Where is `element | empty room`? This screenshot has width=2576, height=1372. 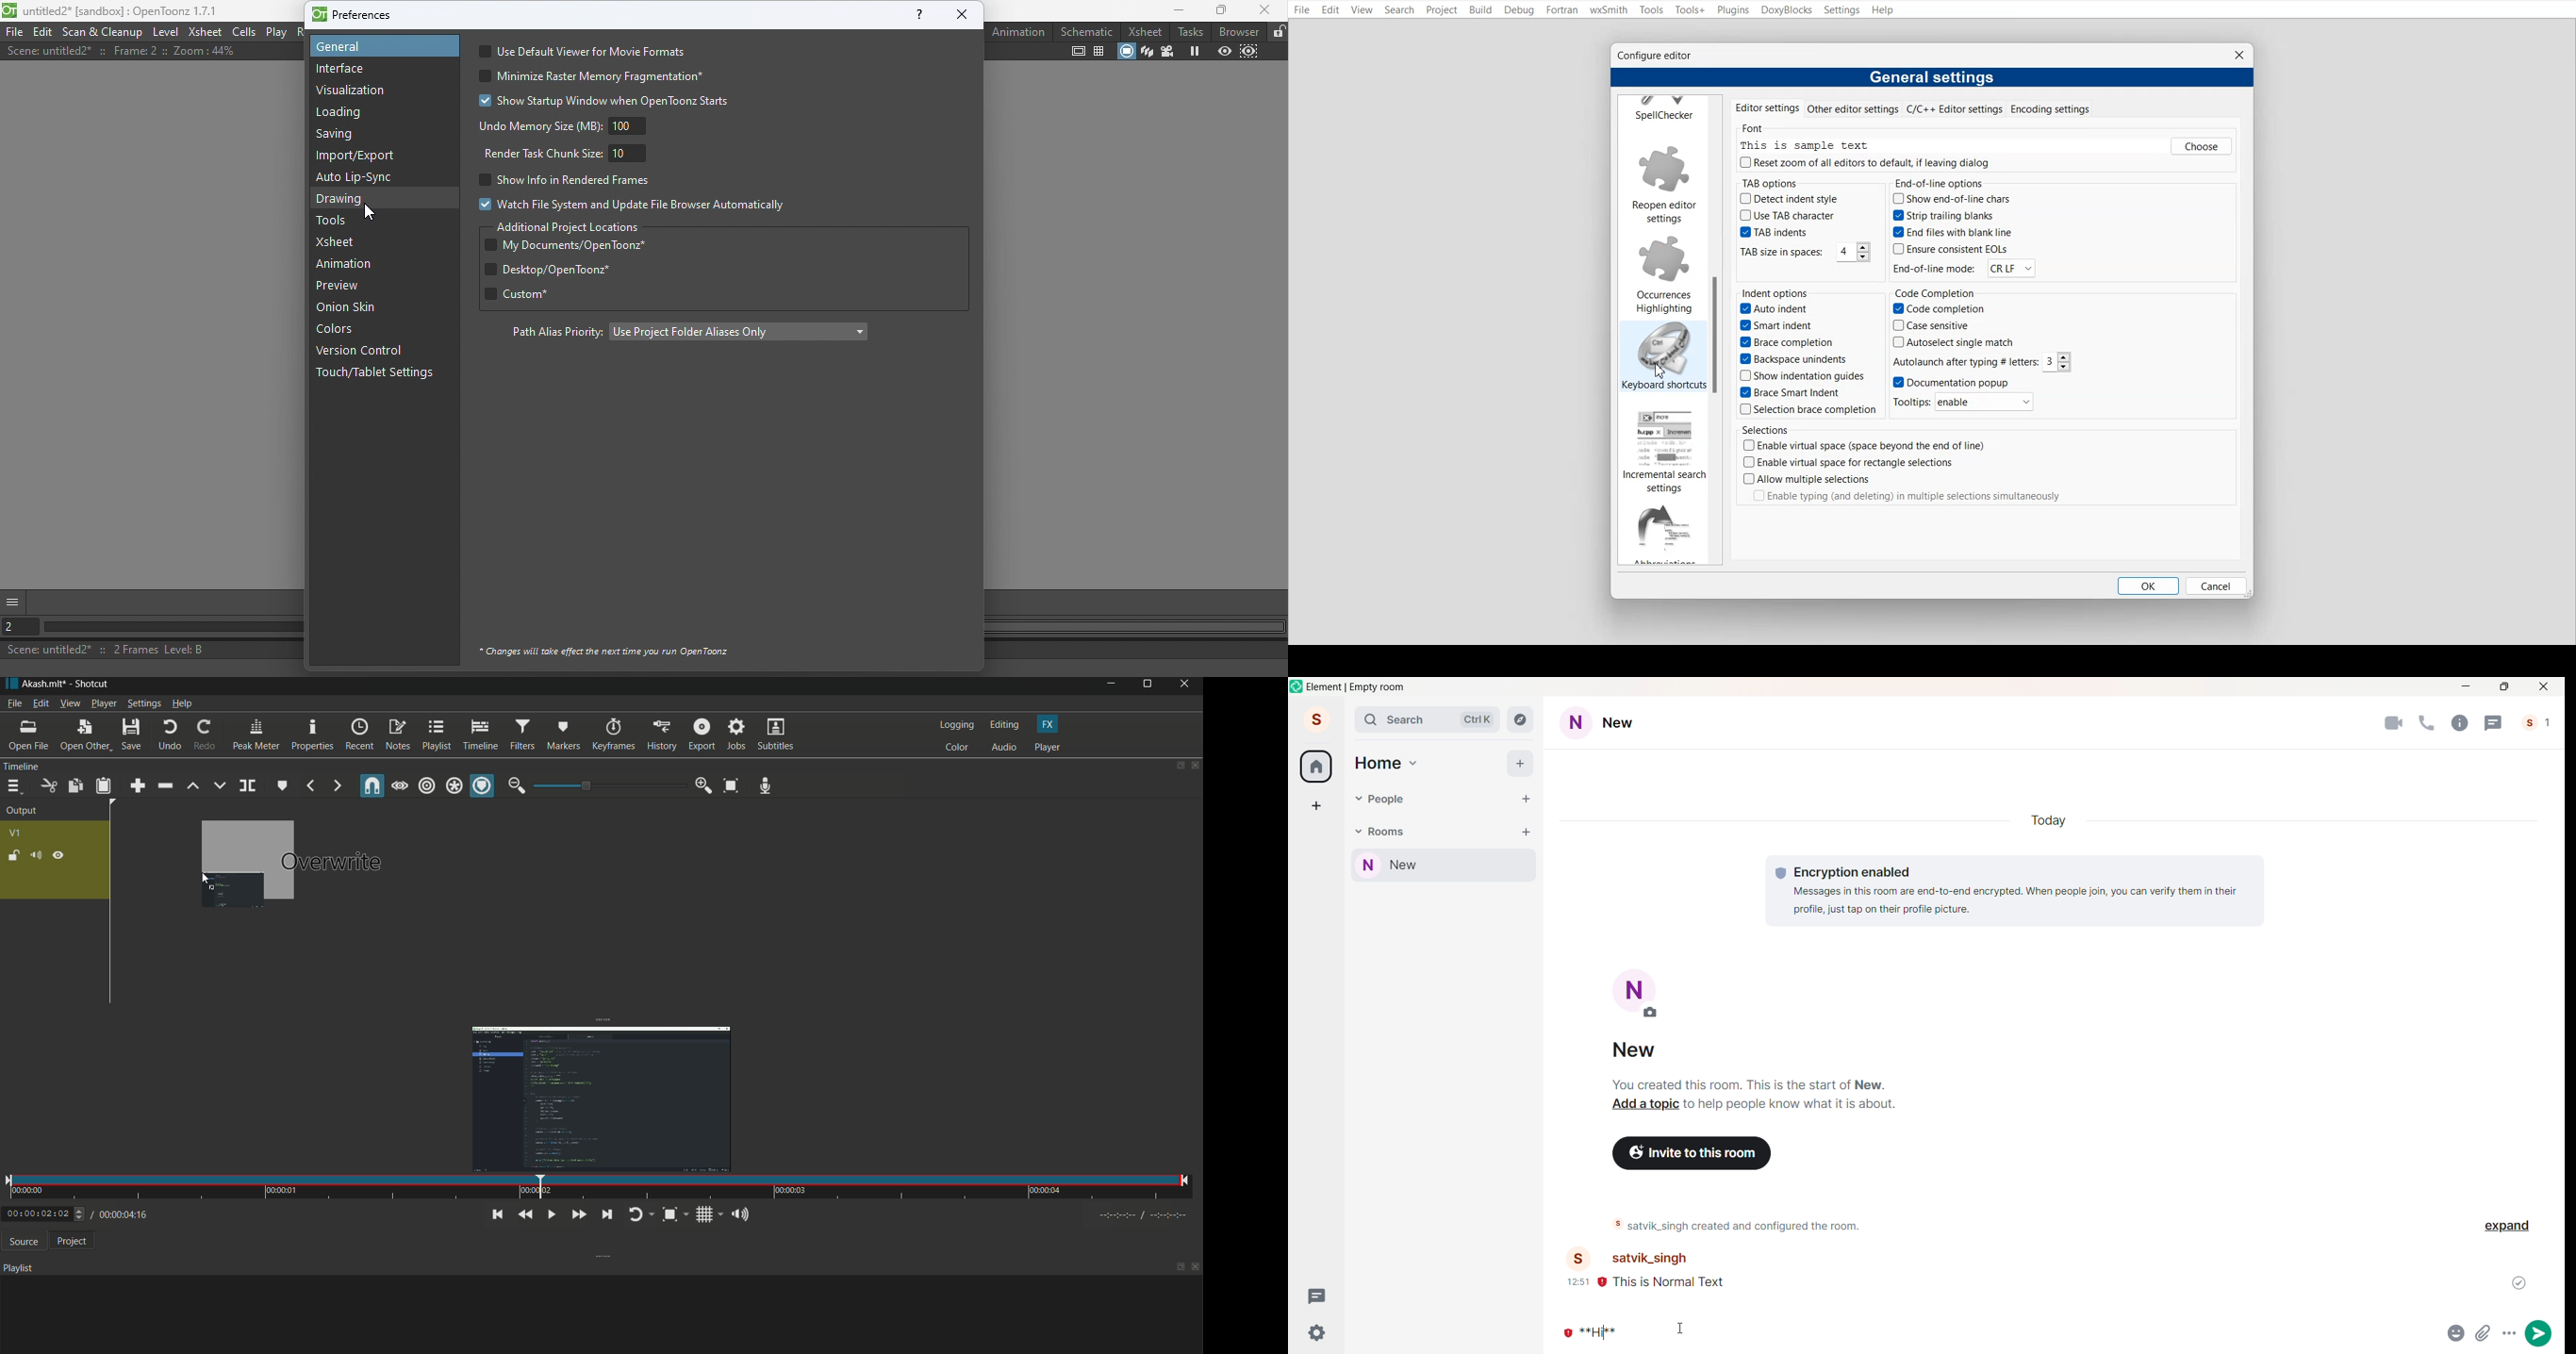
element | empty room is located at coordinates (1356, 687).